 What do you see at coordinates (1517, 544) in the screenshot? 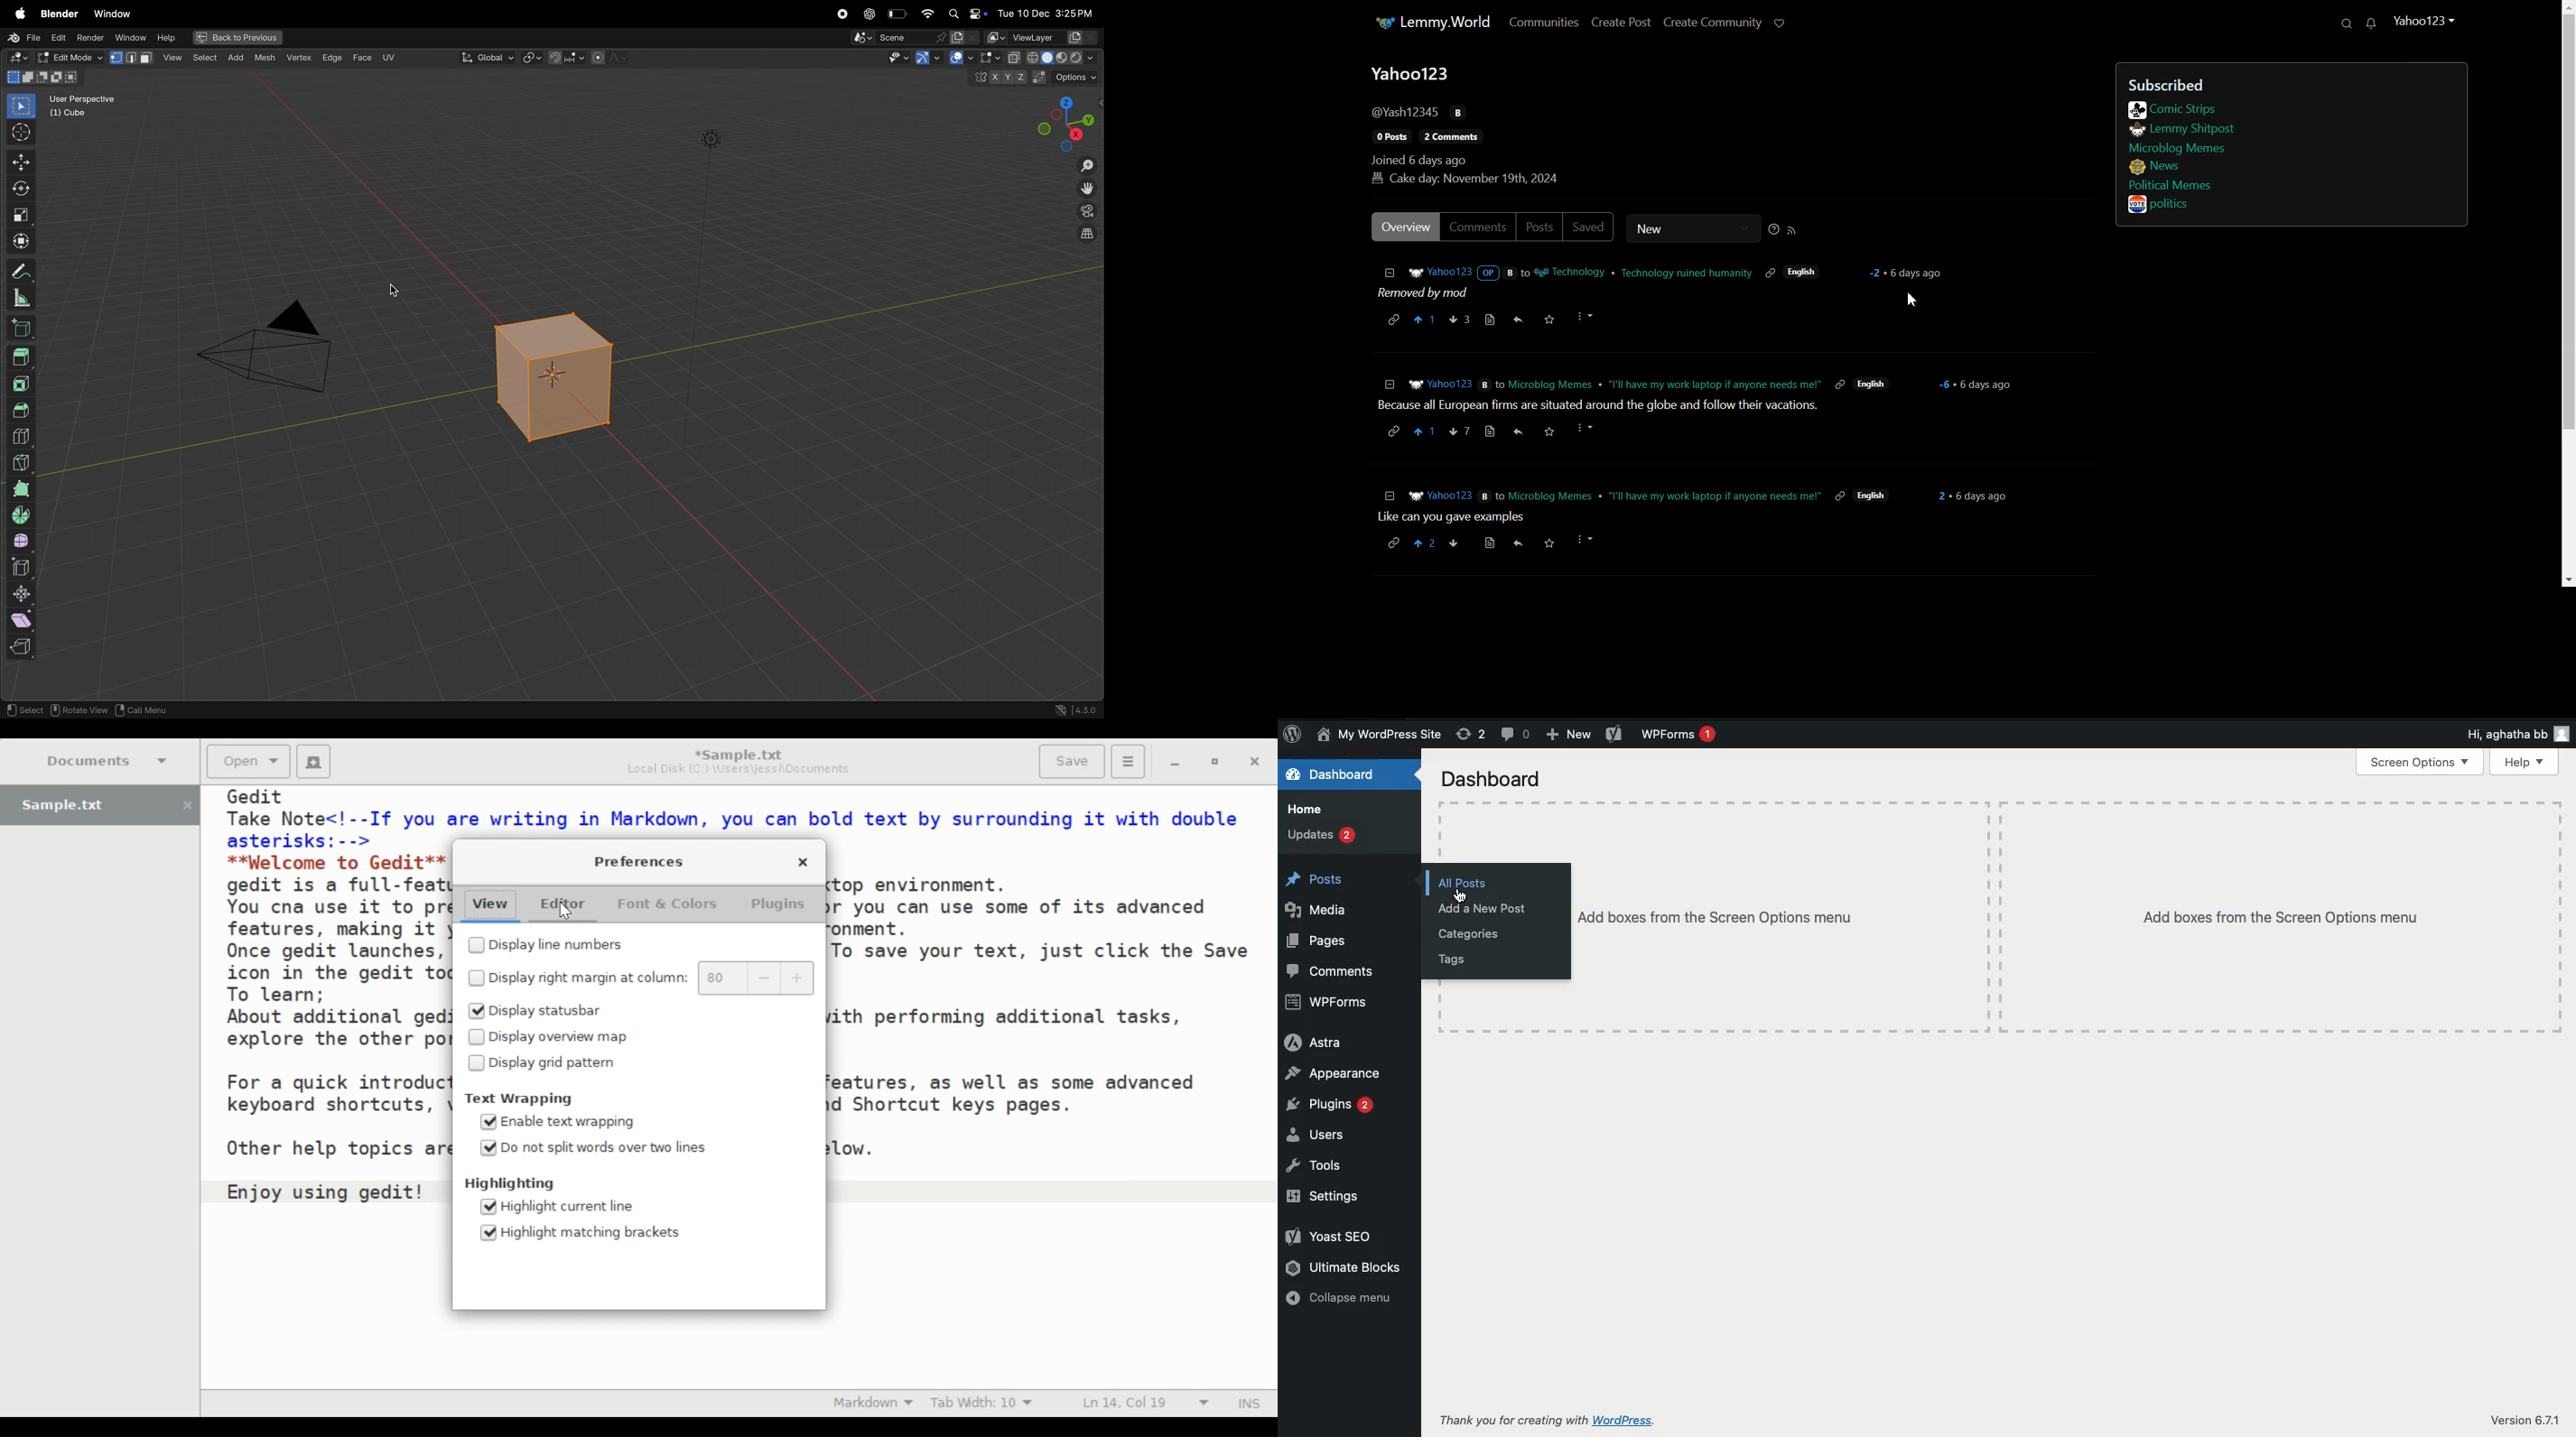
I see `reply` at bounding box center [1517, 544].